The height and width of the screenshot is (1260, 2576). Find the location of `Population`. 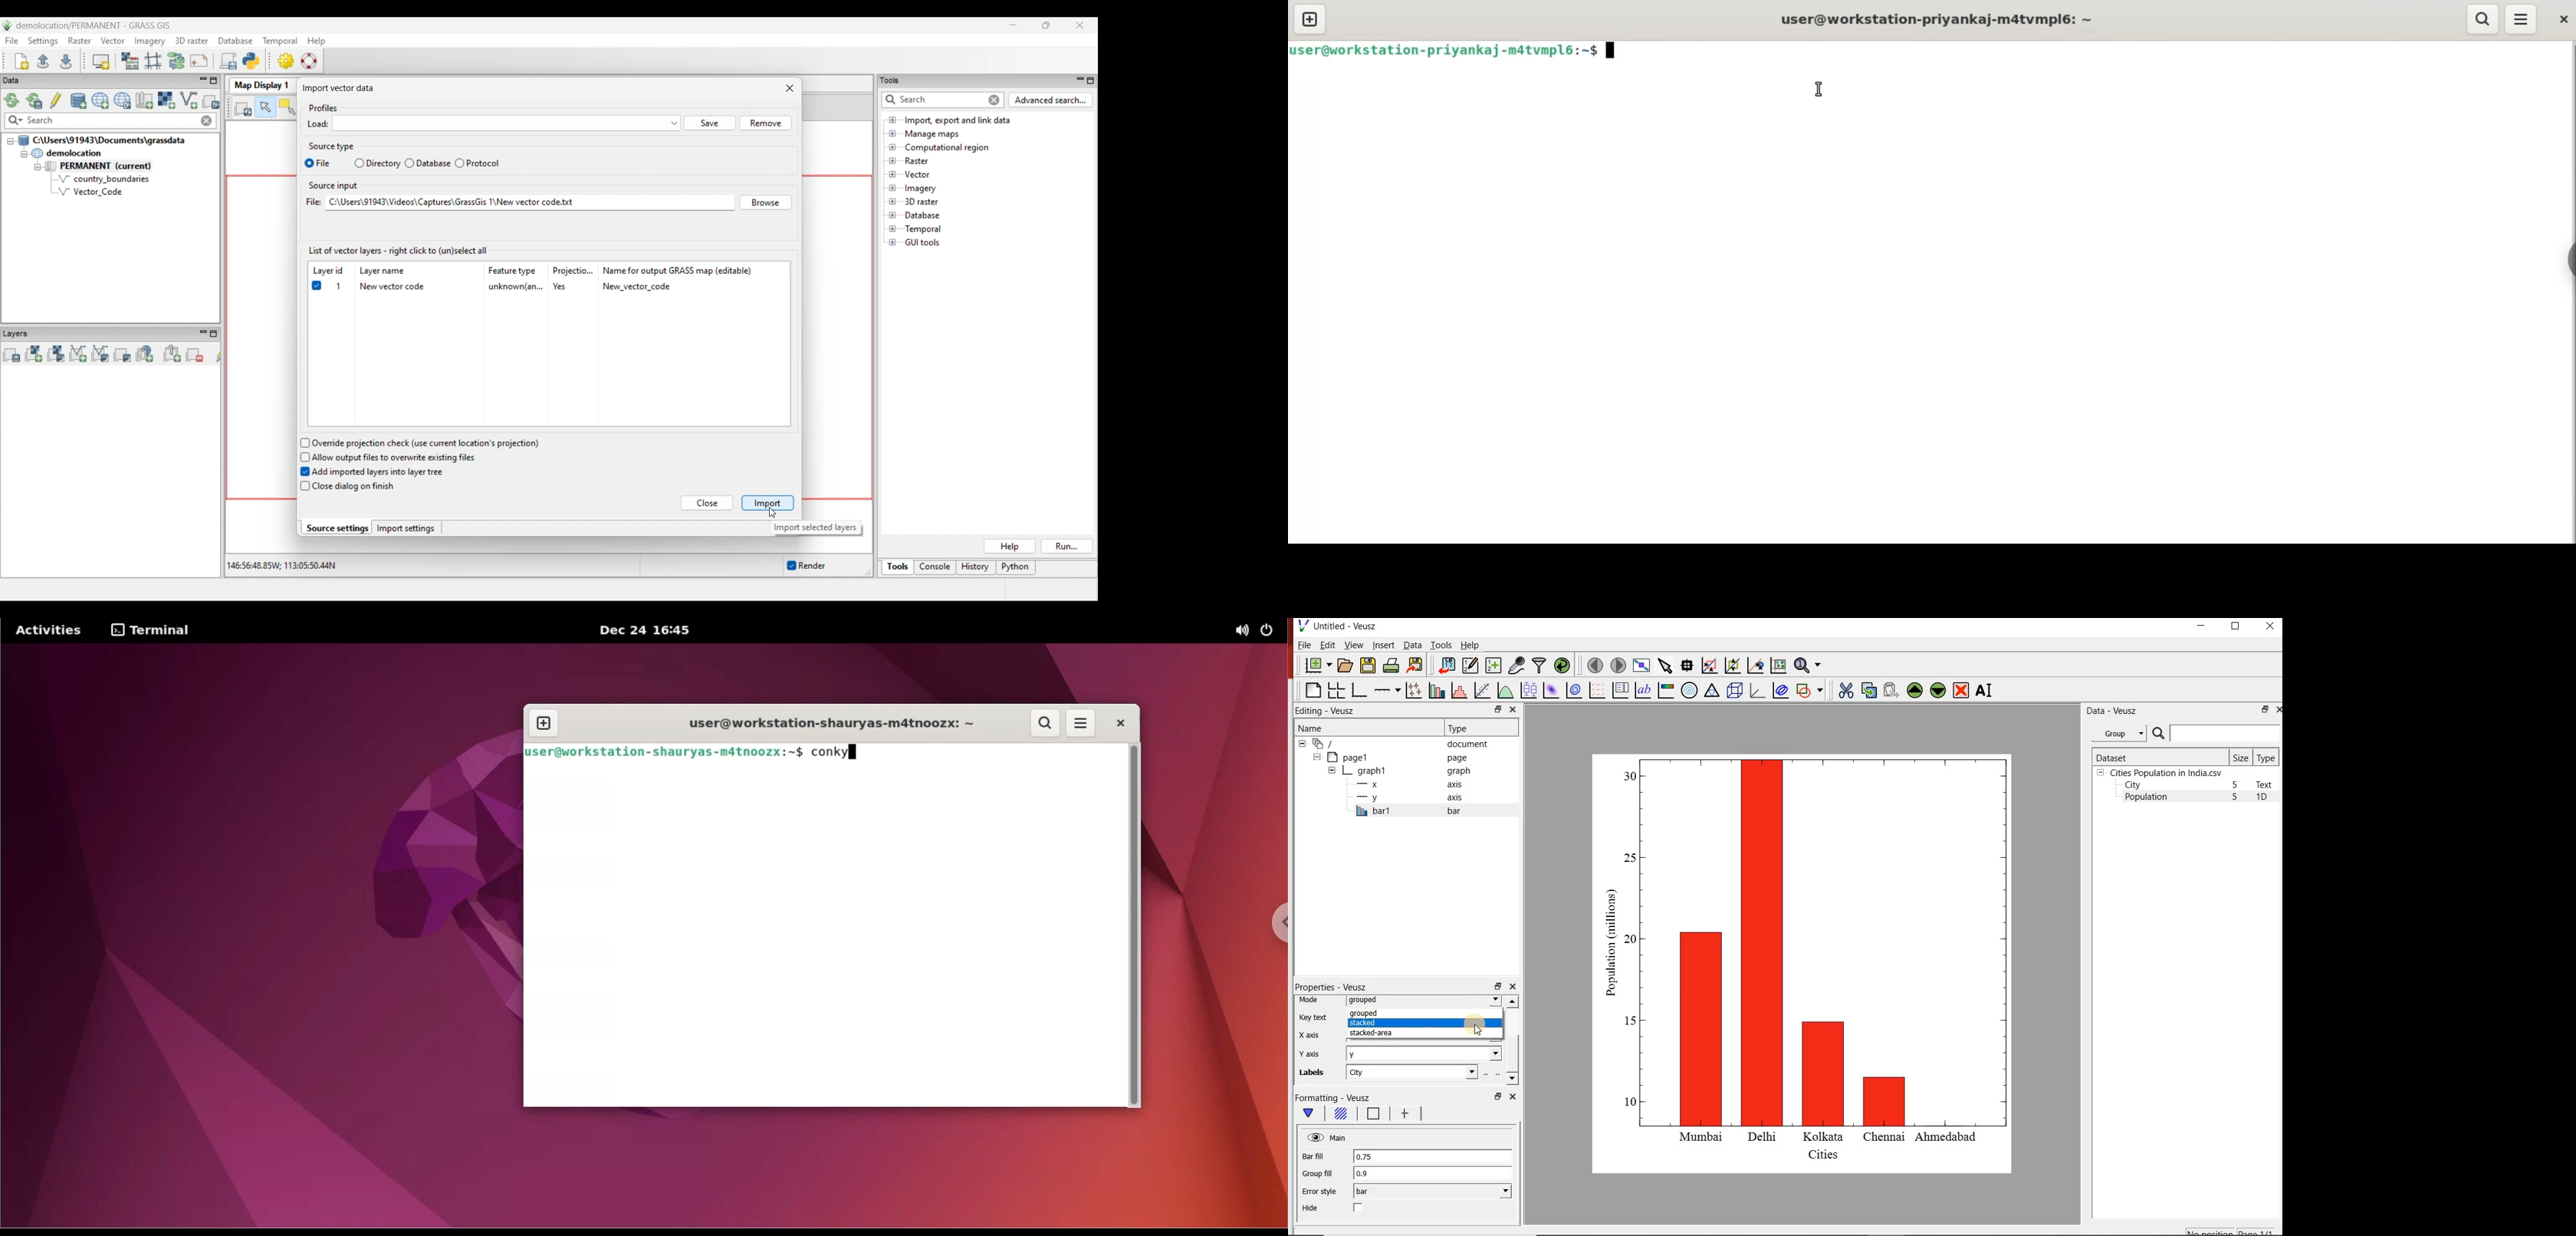

Population is located at coordinates (2146, 798).